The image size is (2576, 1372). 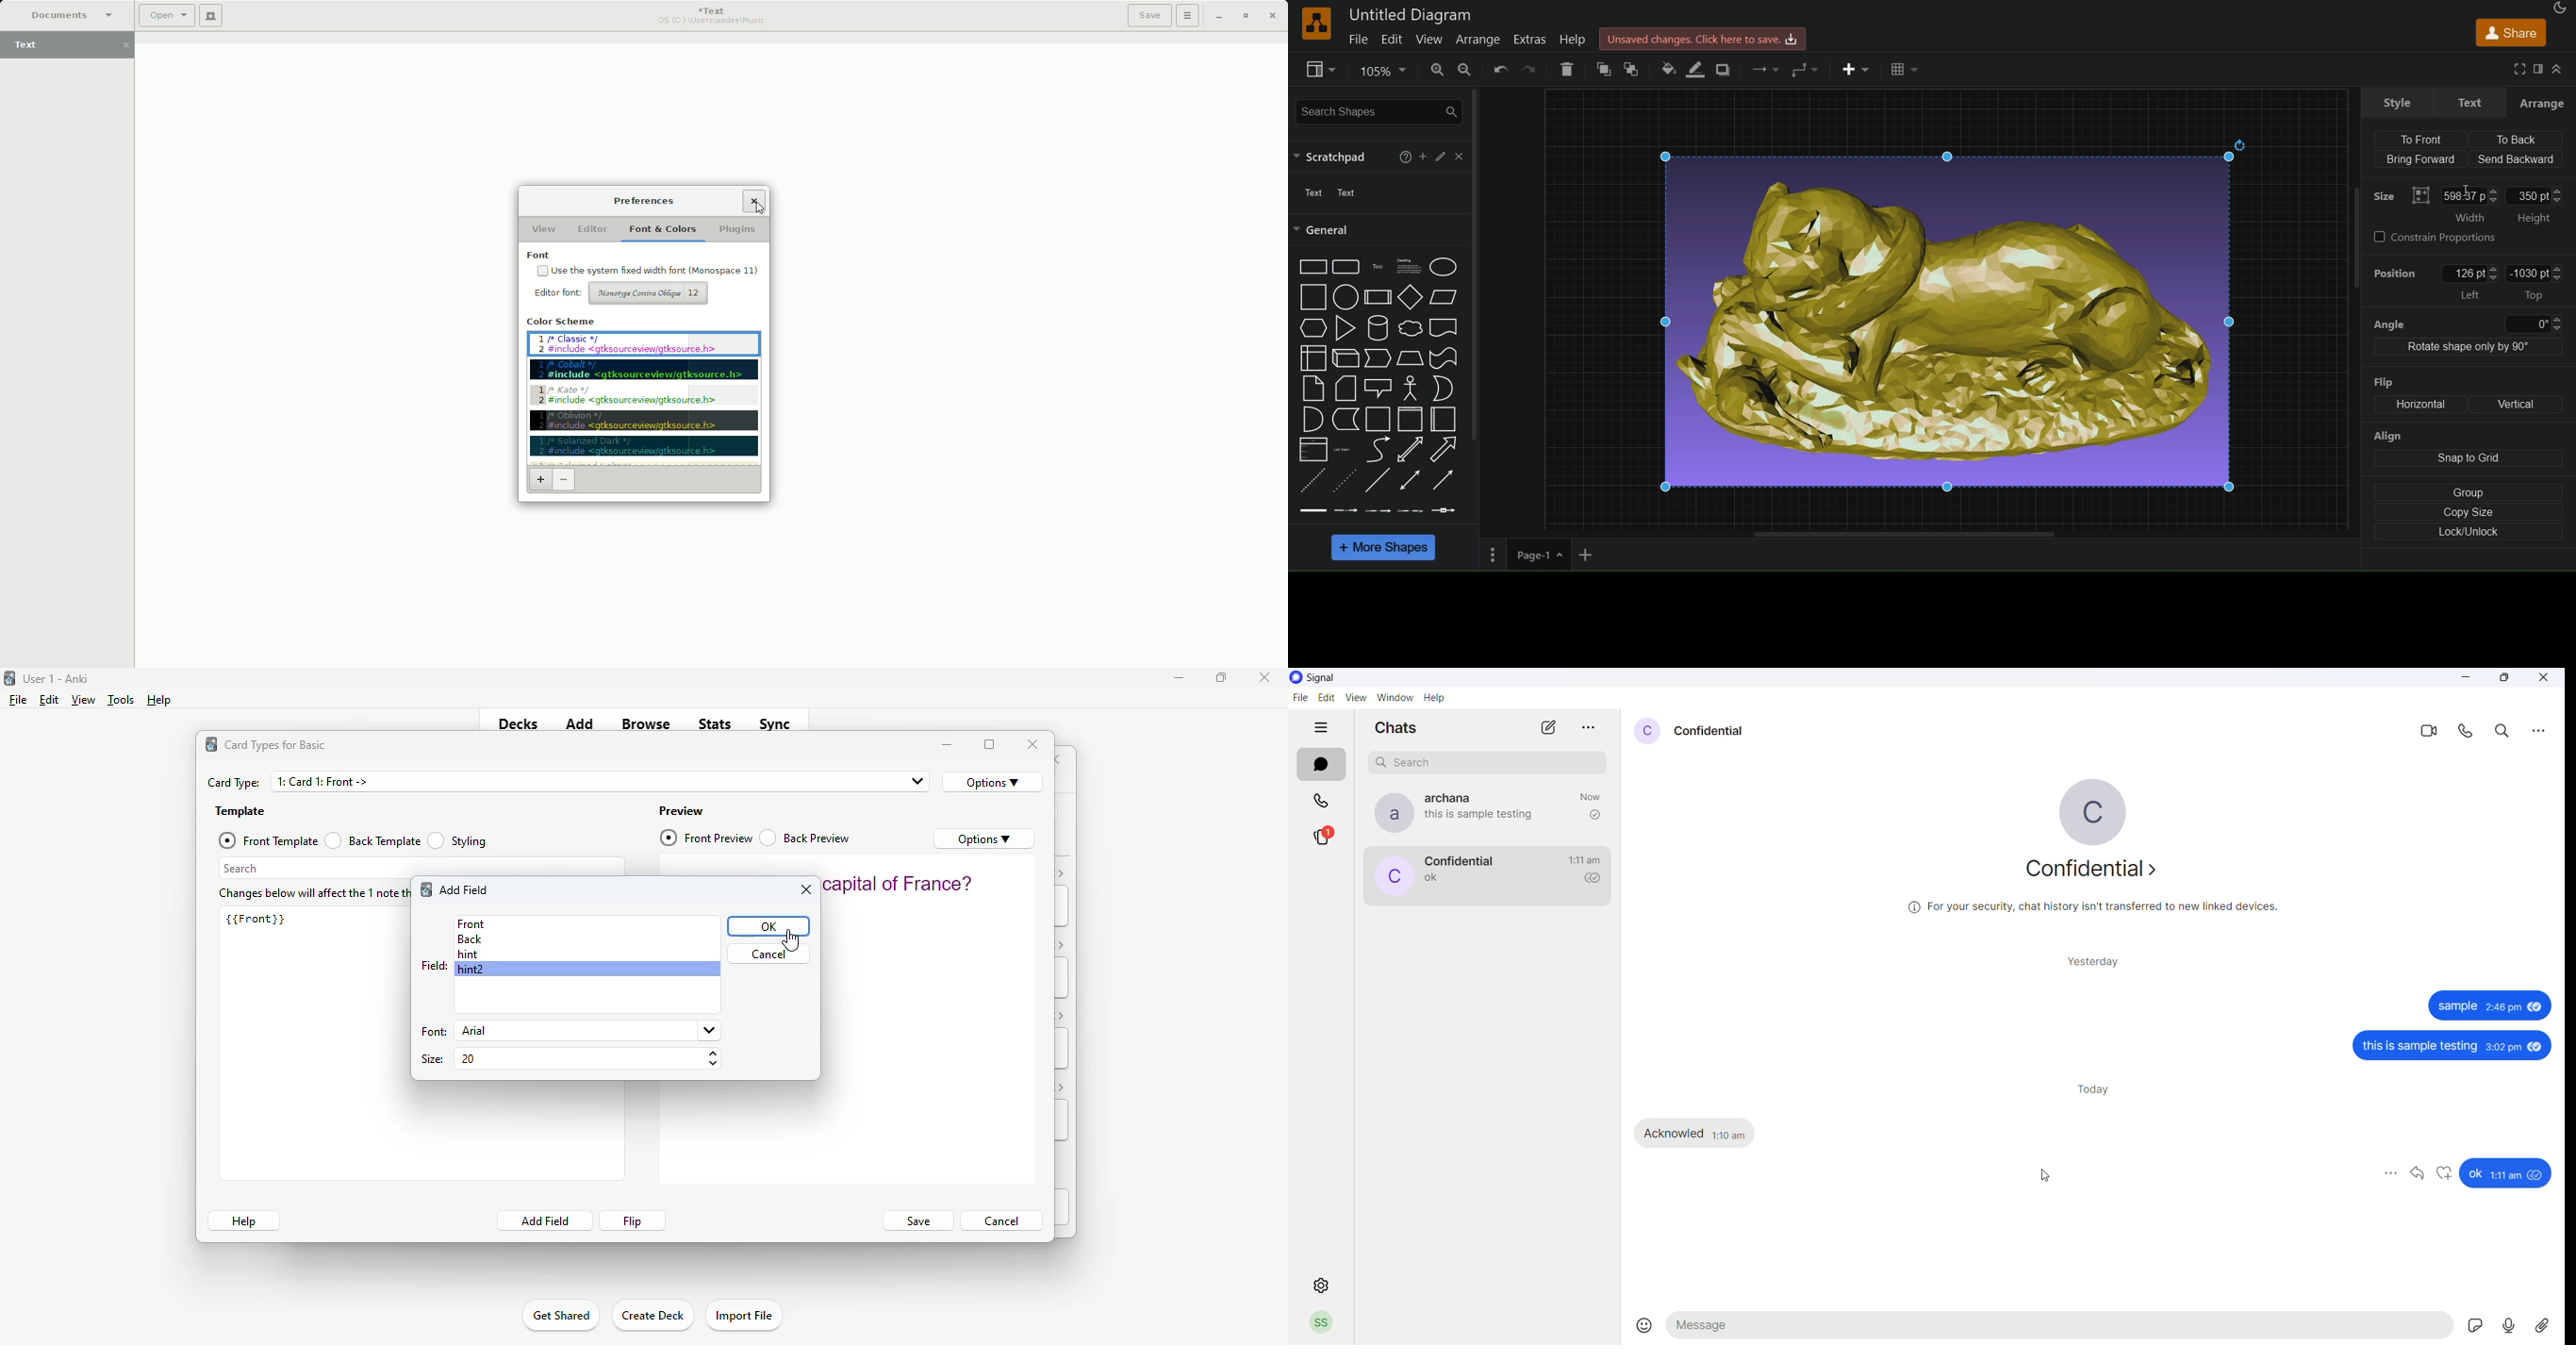 What do you see at coordinates (2427, 730) in the screenshot?
I see `video call` at bounding box center [2427, 730].